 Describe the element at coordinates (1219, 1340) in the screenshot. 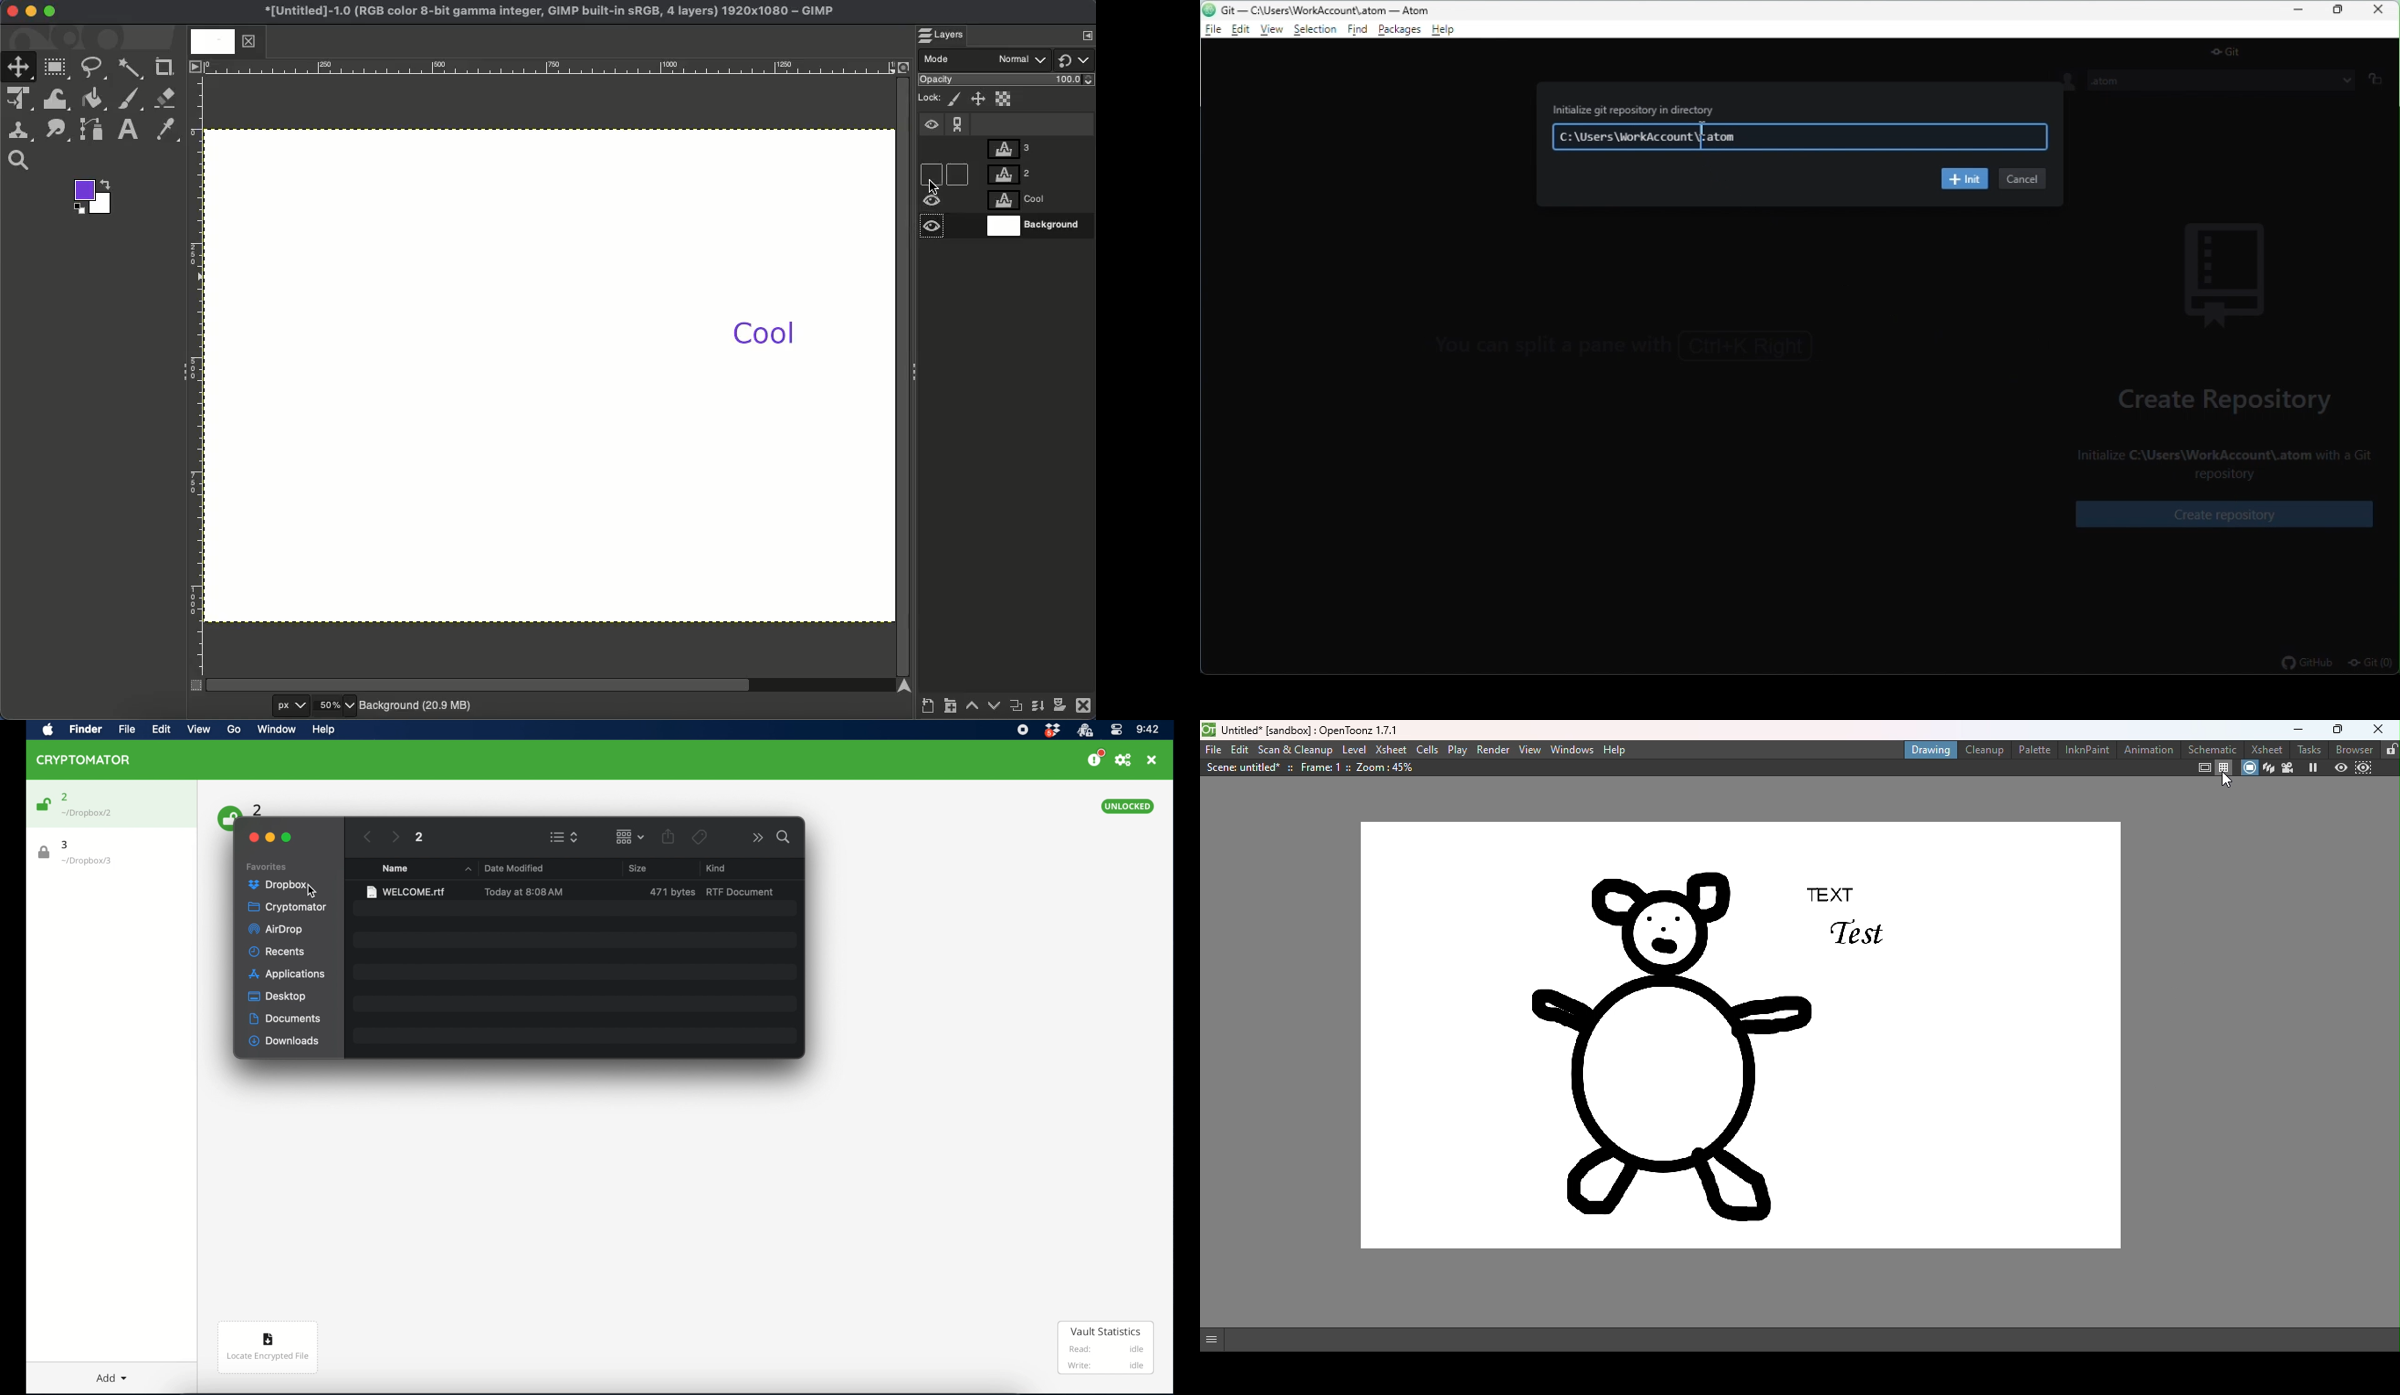

I see `GUI Show/Hide` at that location.